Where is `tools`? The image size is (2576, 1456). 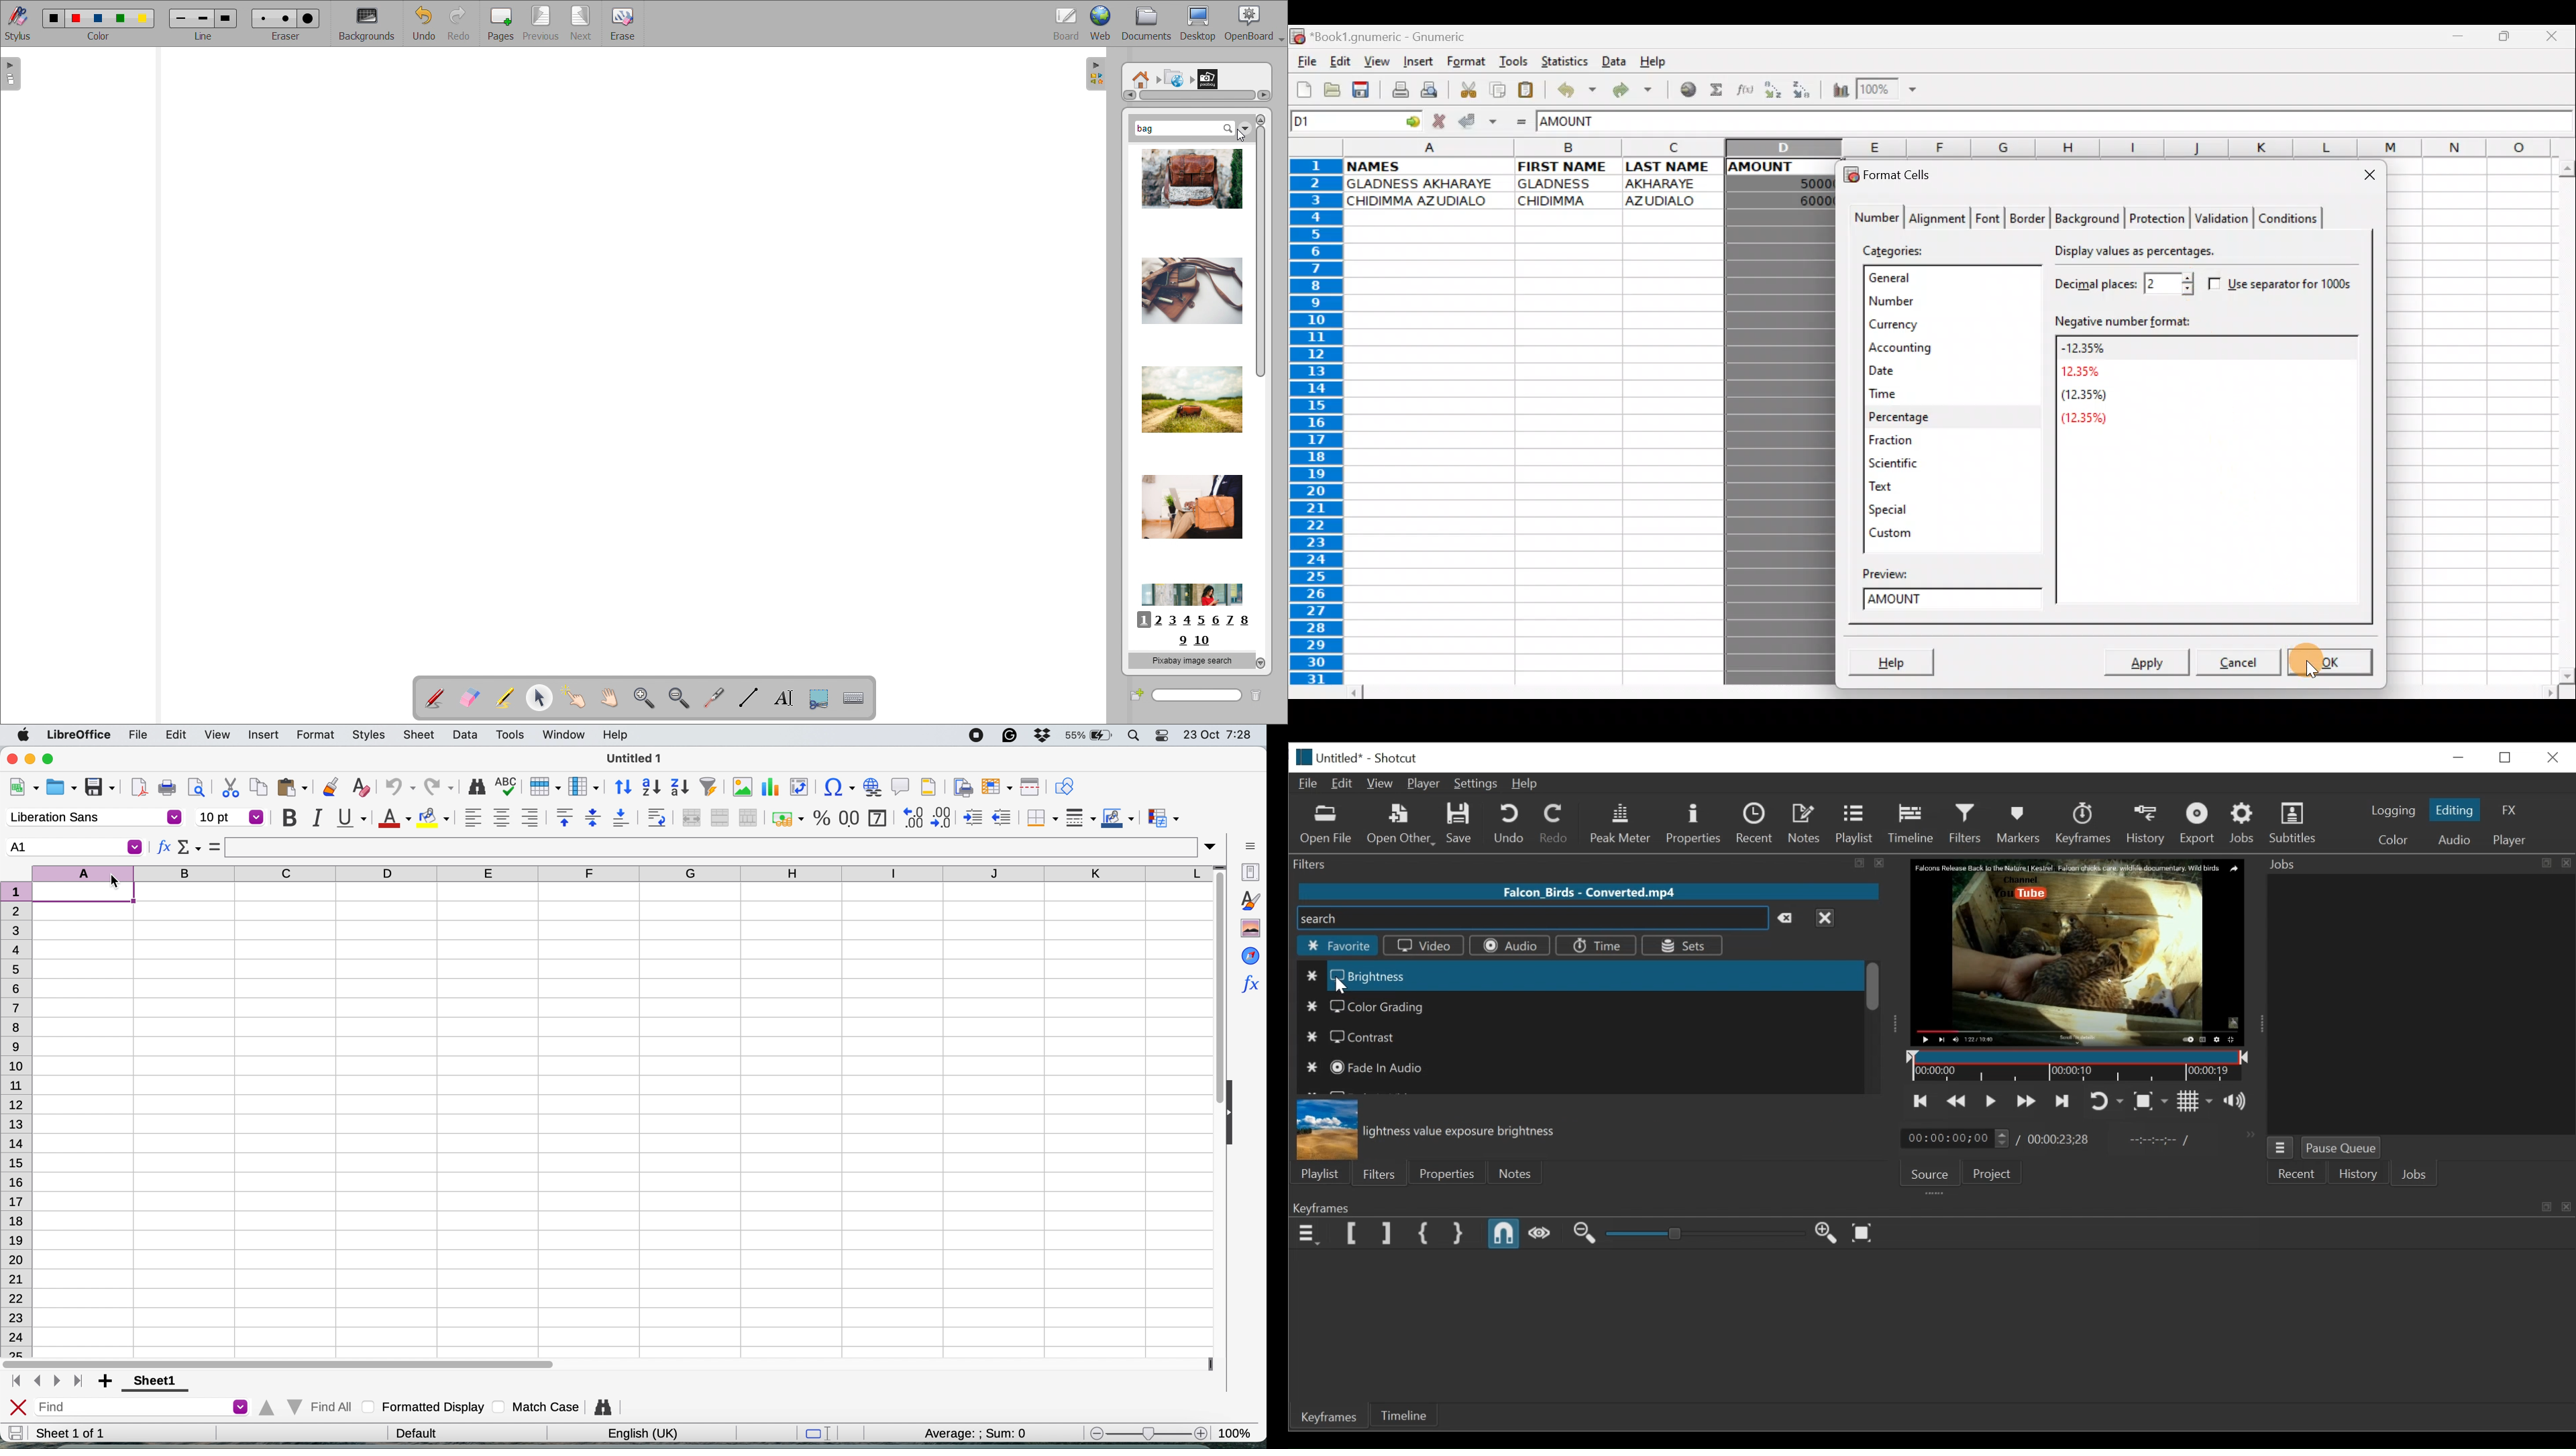
tools is located at coordinates (510, 734).